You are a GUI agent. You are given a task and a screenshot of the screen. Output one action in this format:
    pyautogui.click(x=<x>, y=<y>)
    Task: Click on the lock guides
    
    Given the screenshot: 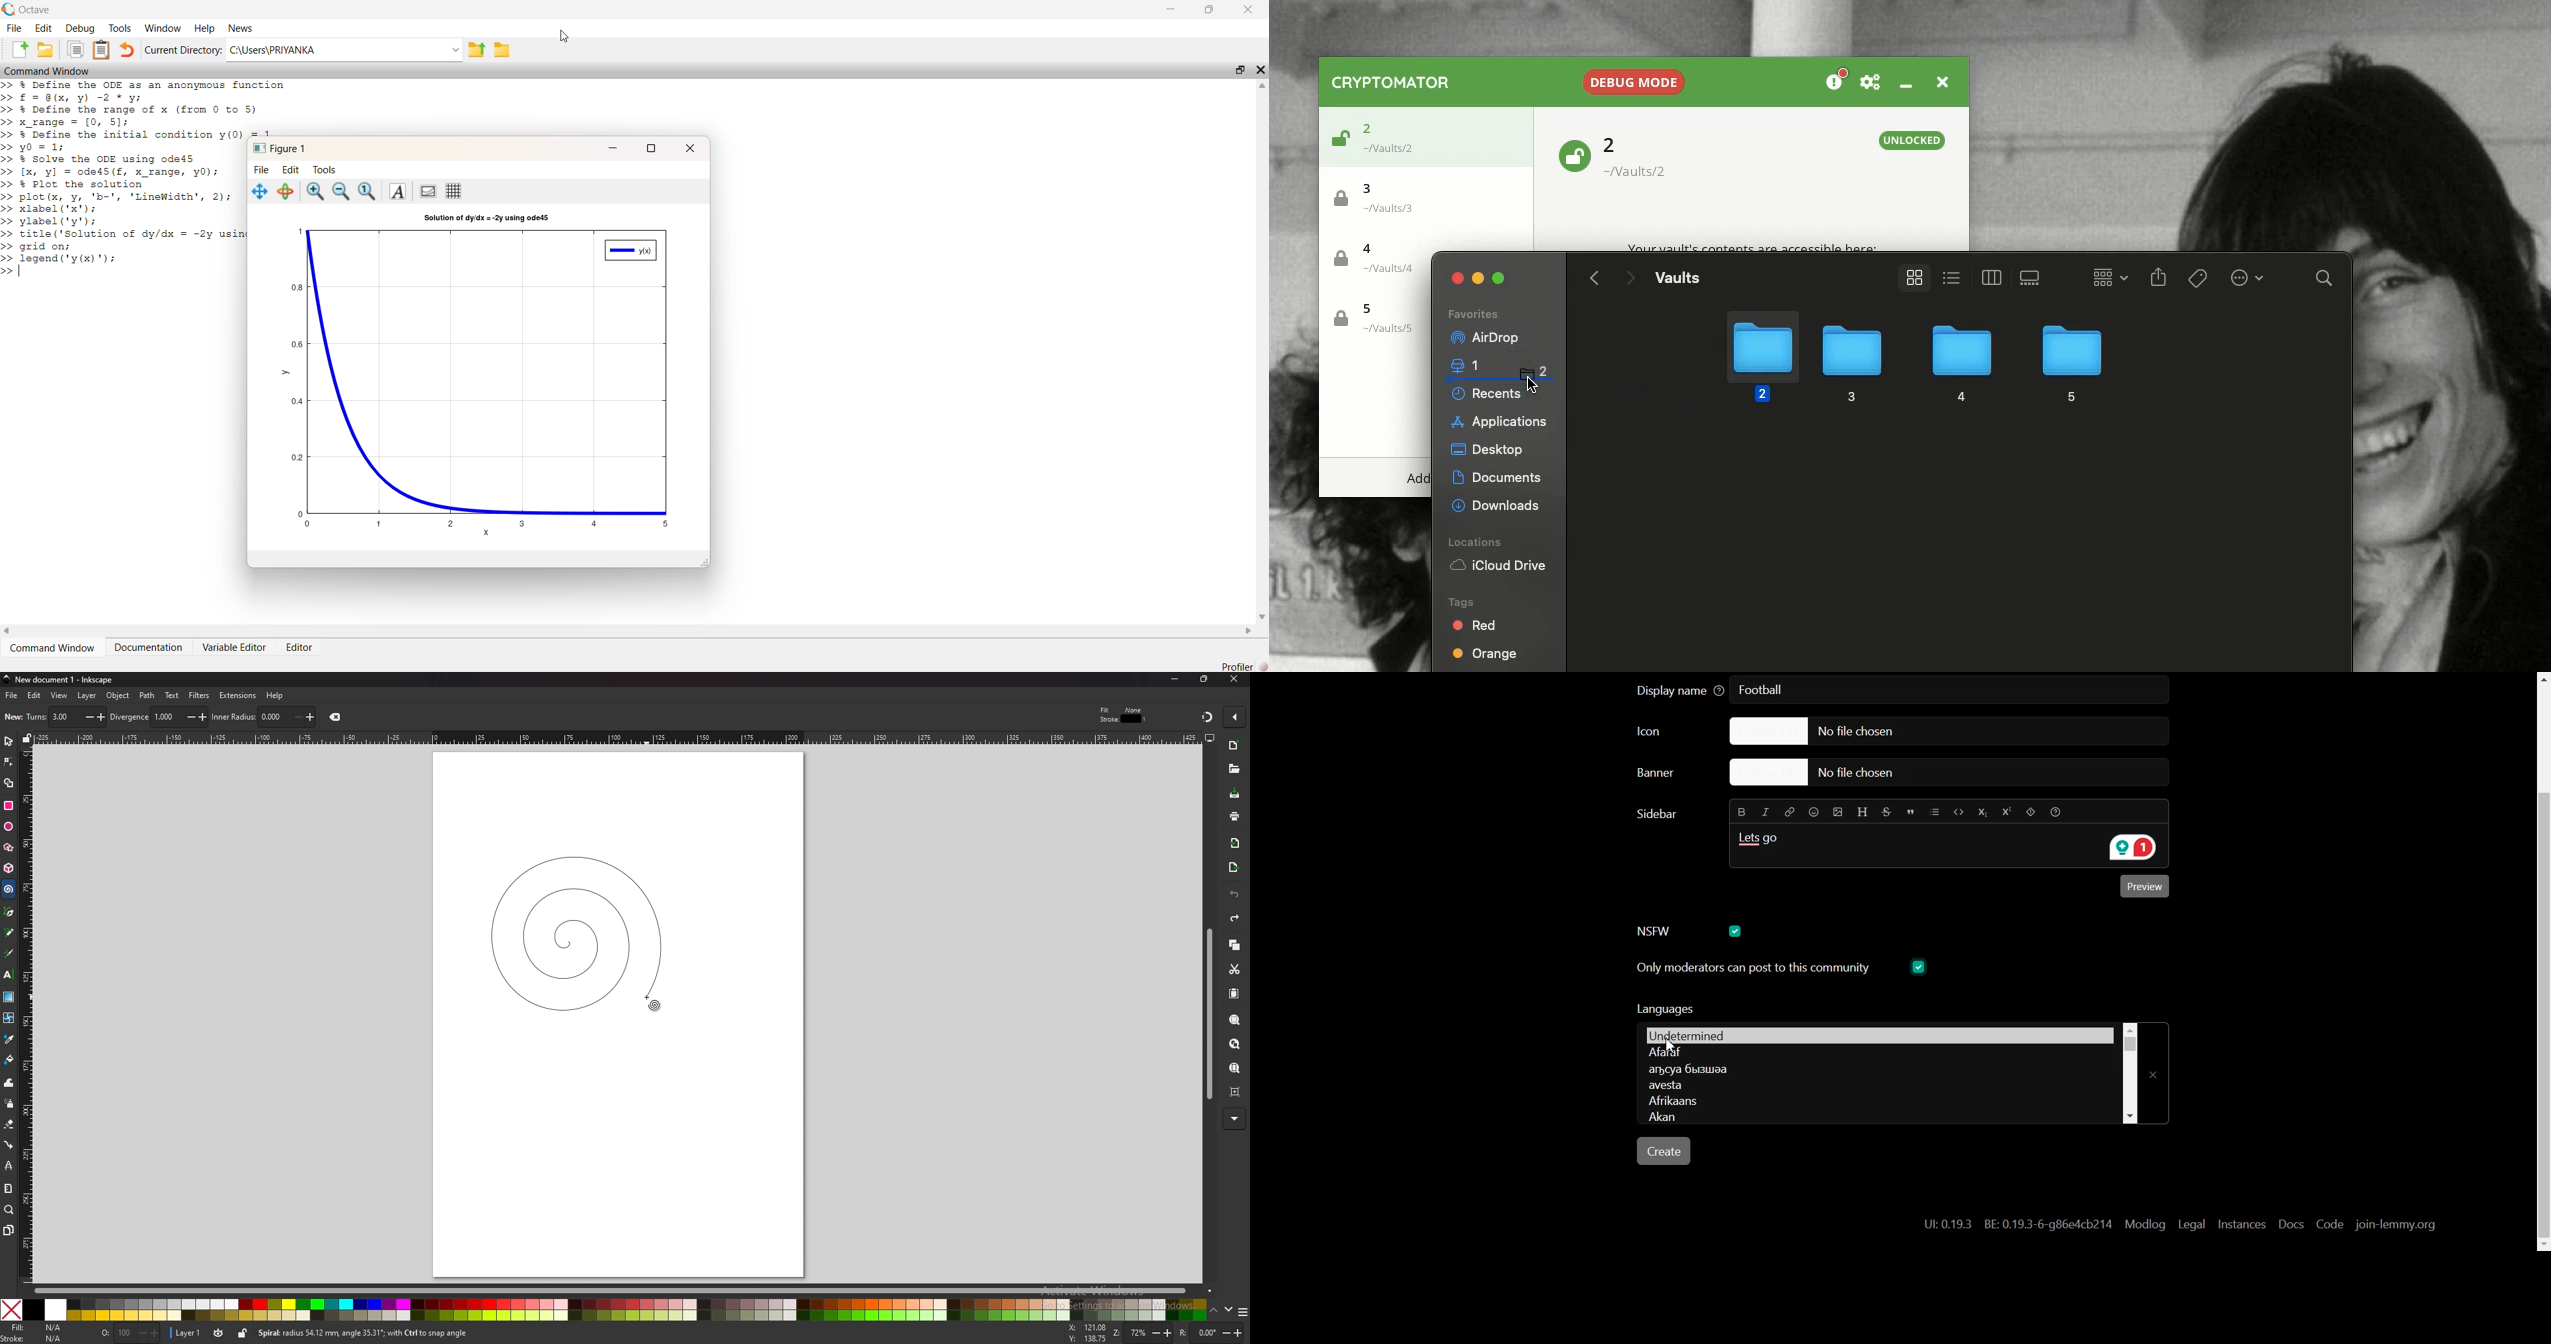 What is the action you would take?
    pyautogui.click(x=27, y=739)
    